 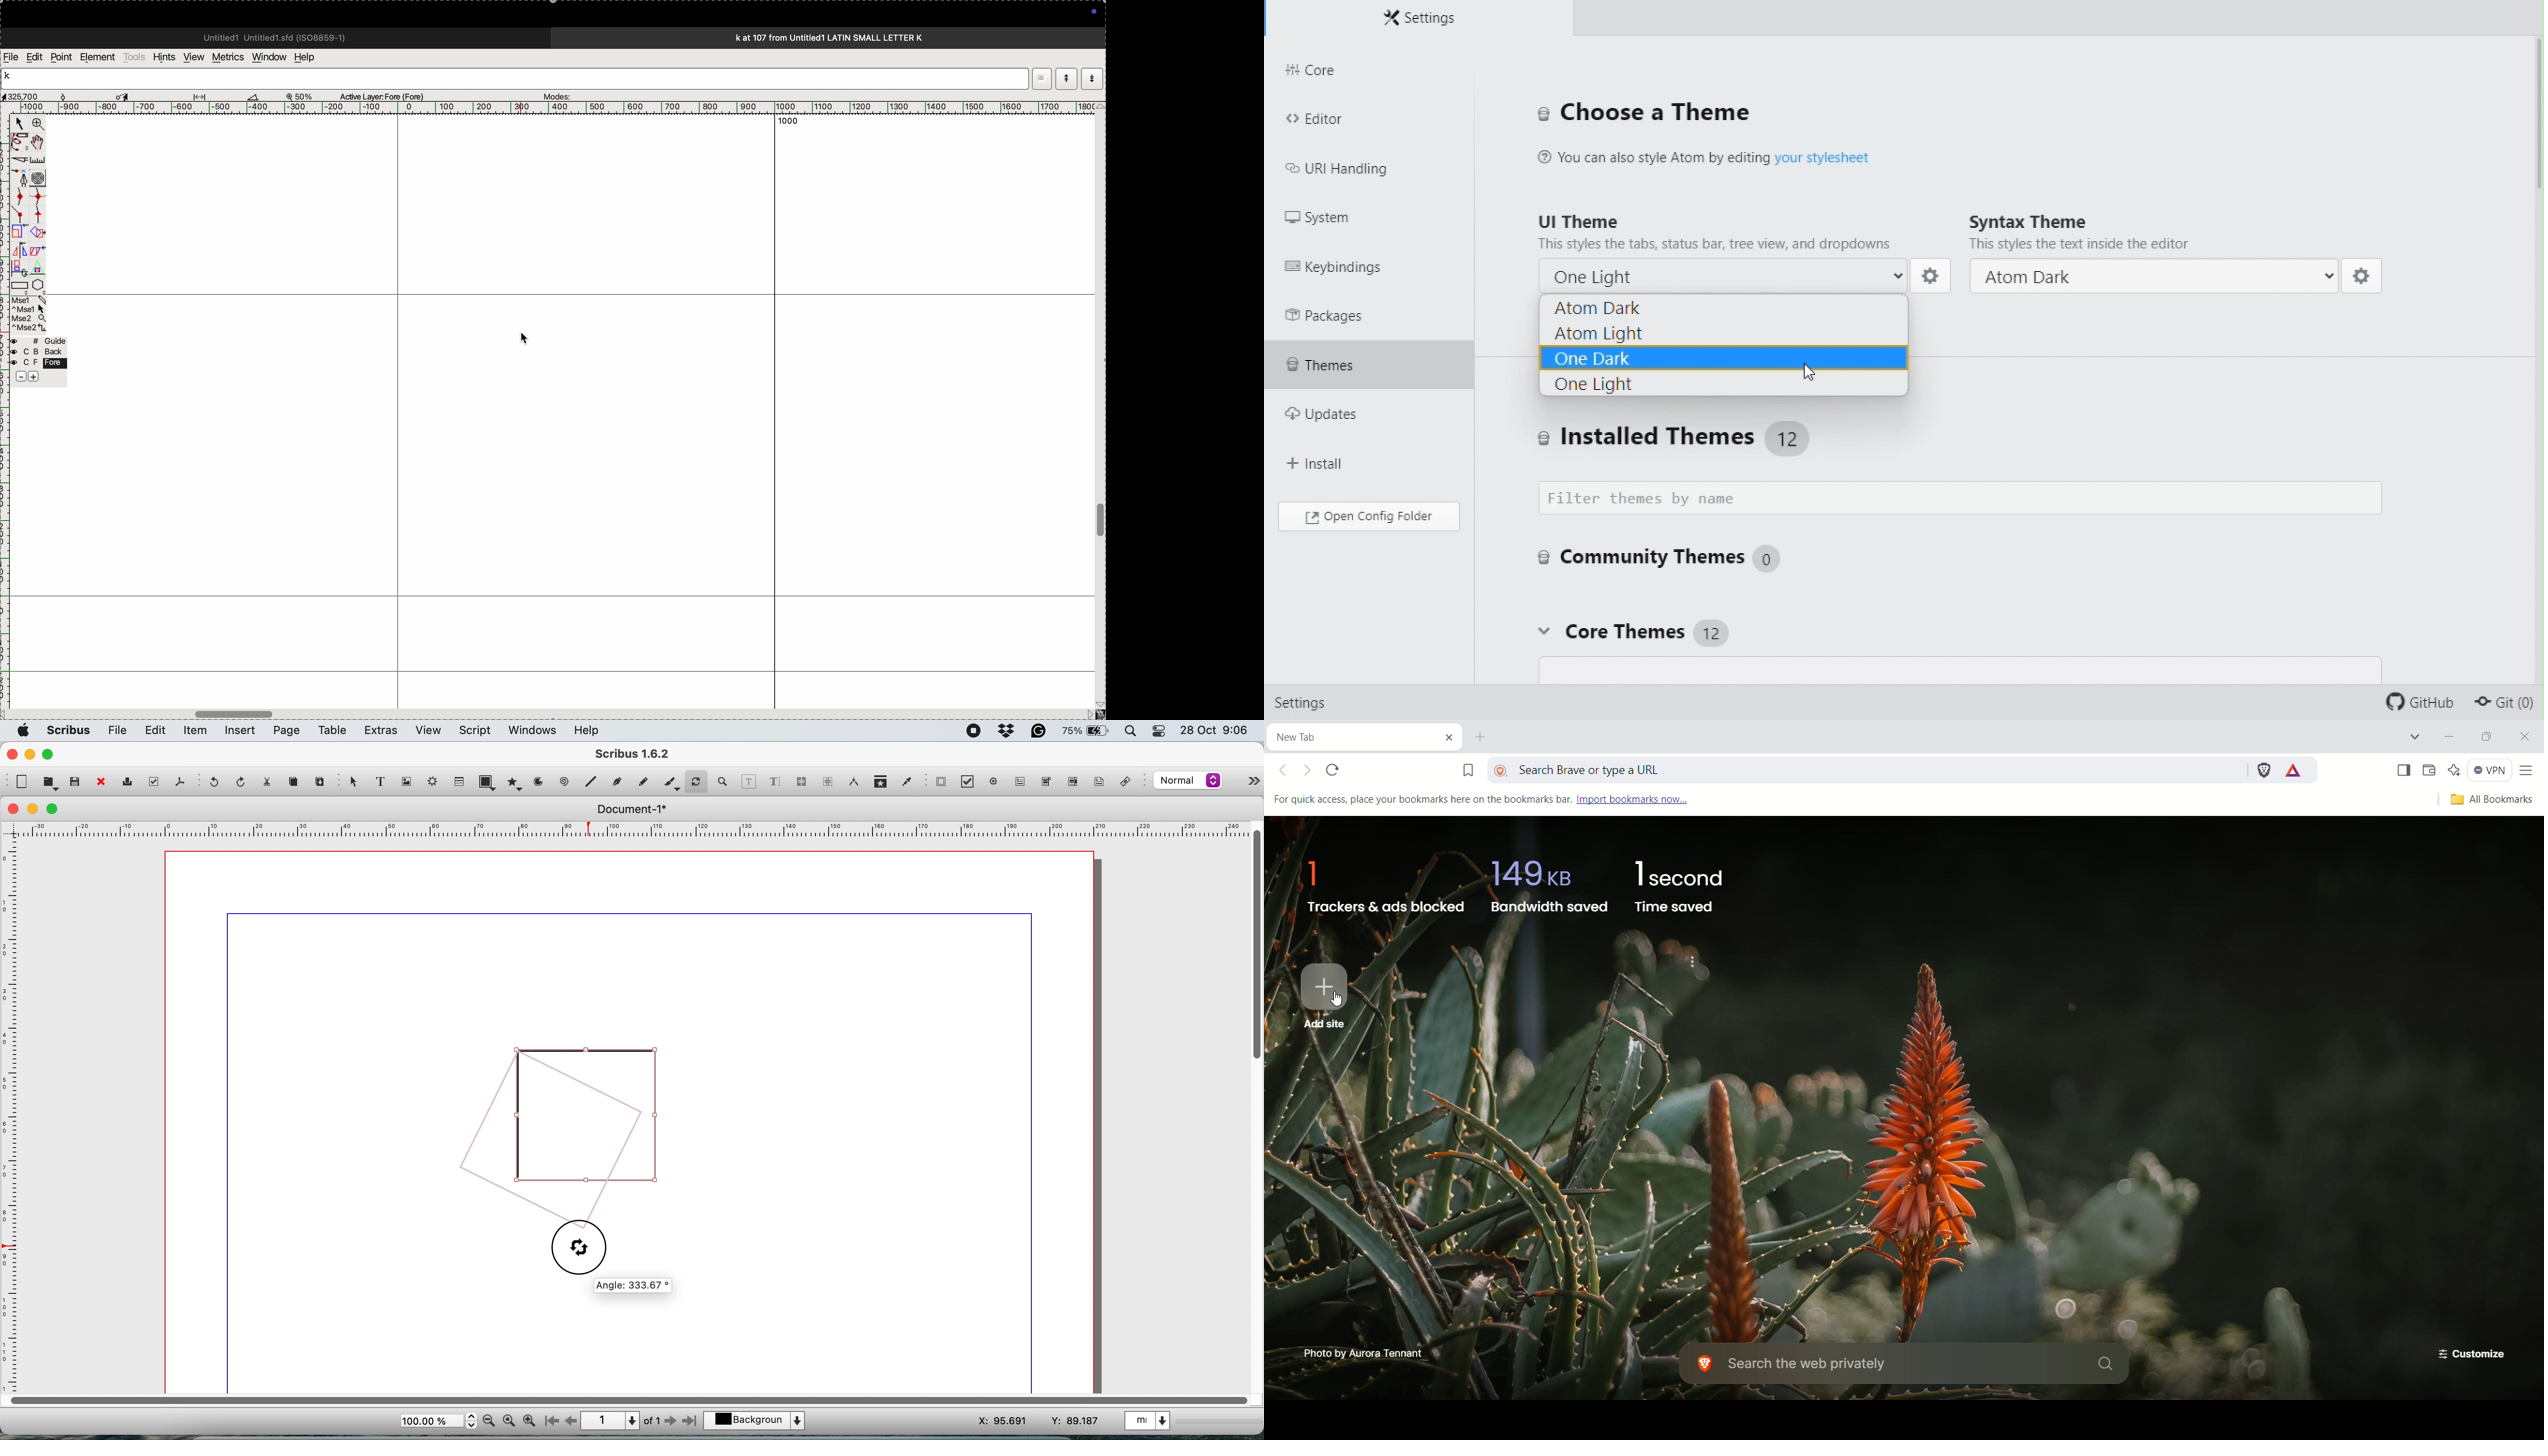 I want to click on edit contents of frame, so click(x=750, y=781).